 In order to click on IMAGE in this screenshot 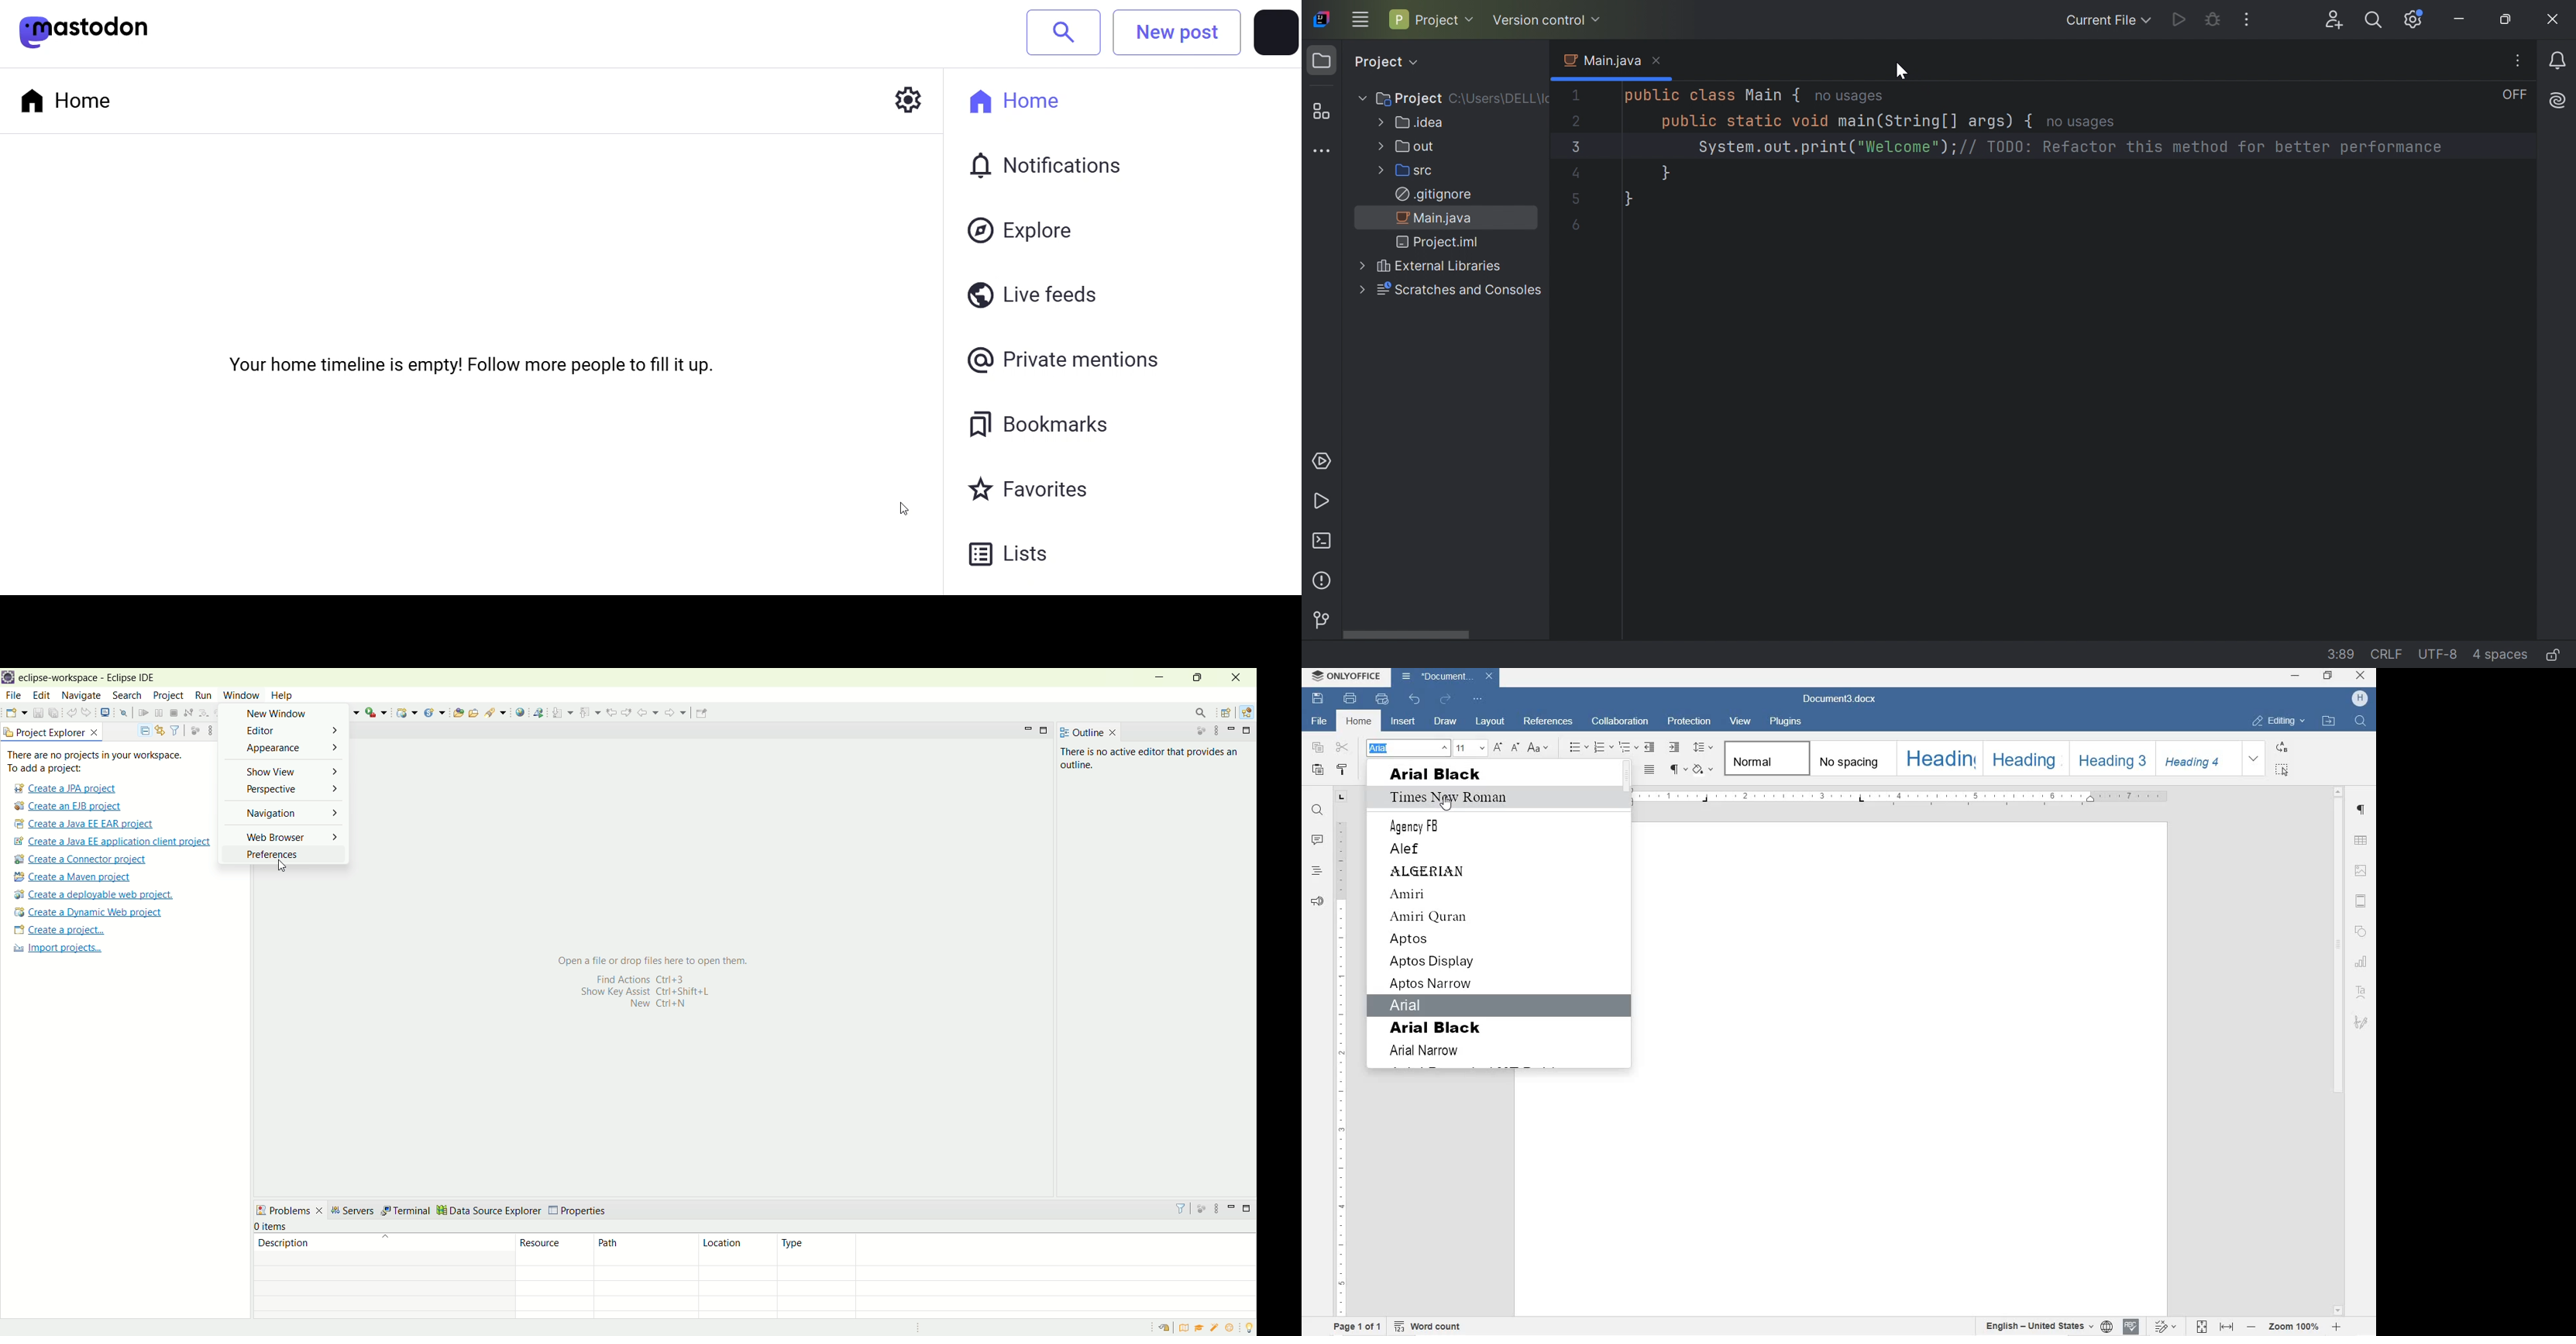, I will do `click(2362, 871)`.